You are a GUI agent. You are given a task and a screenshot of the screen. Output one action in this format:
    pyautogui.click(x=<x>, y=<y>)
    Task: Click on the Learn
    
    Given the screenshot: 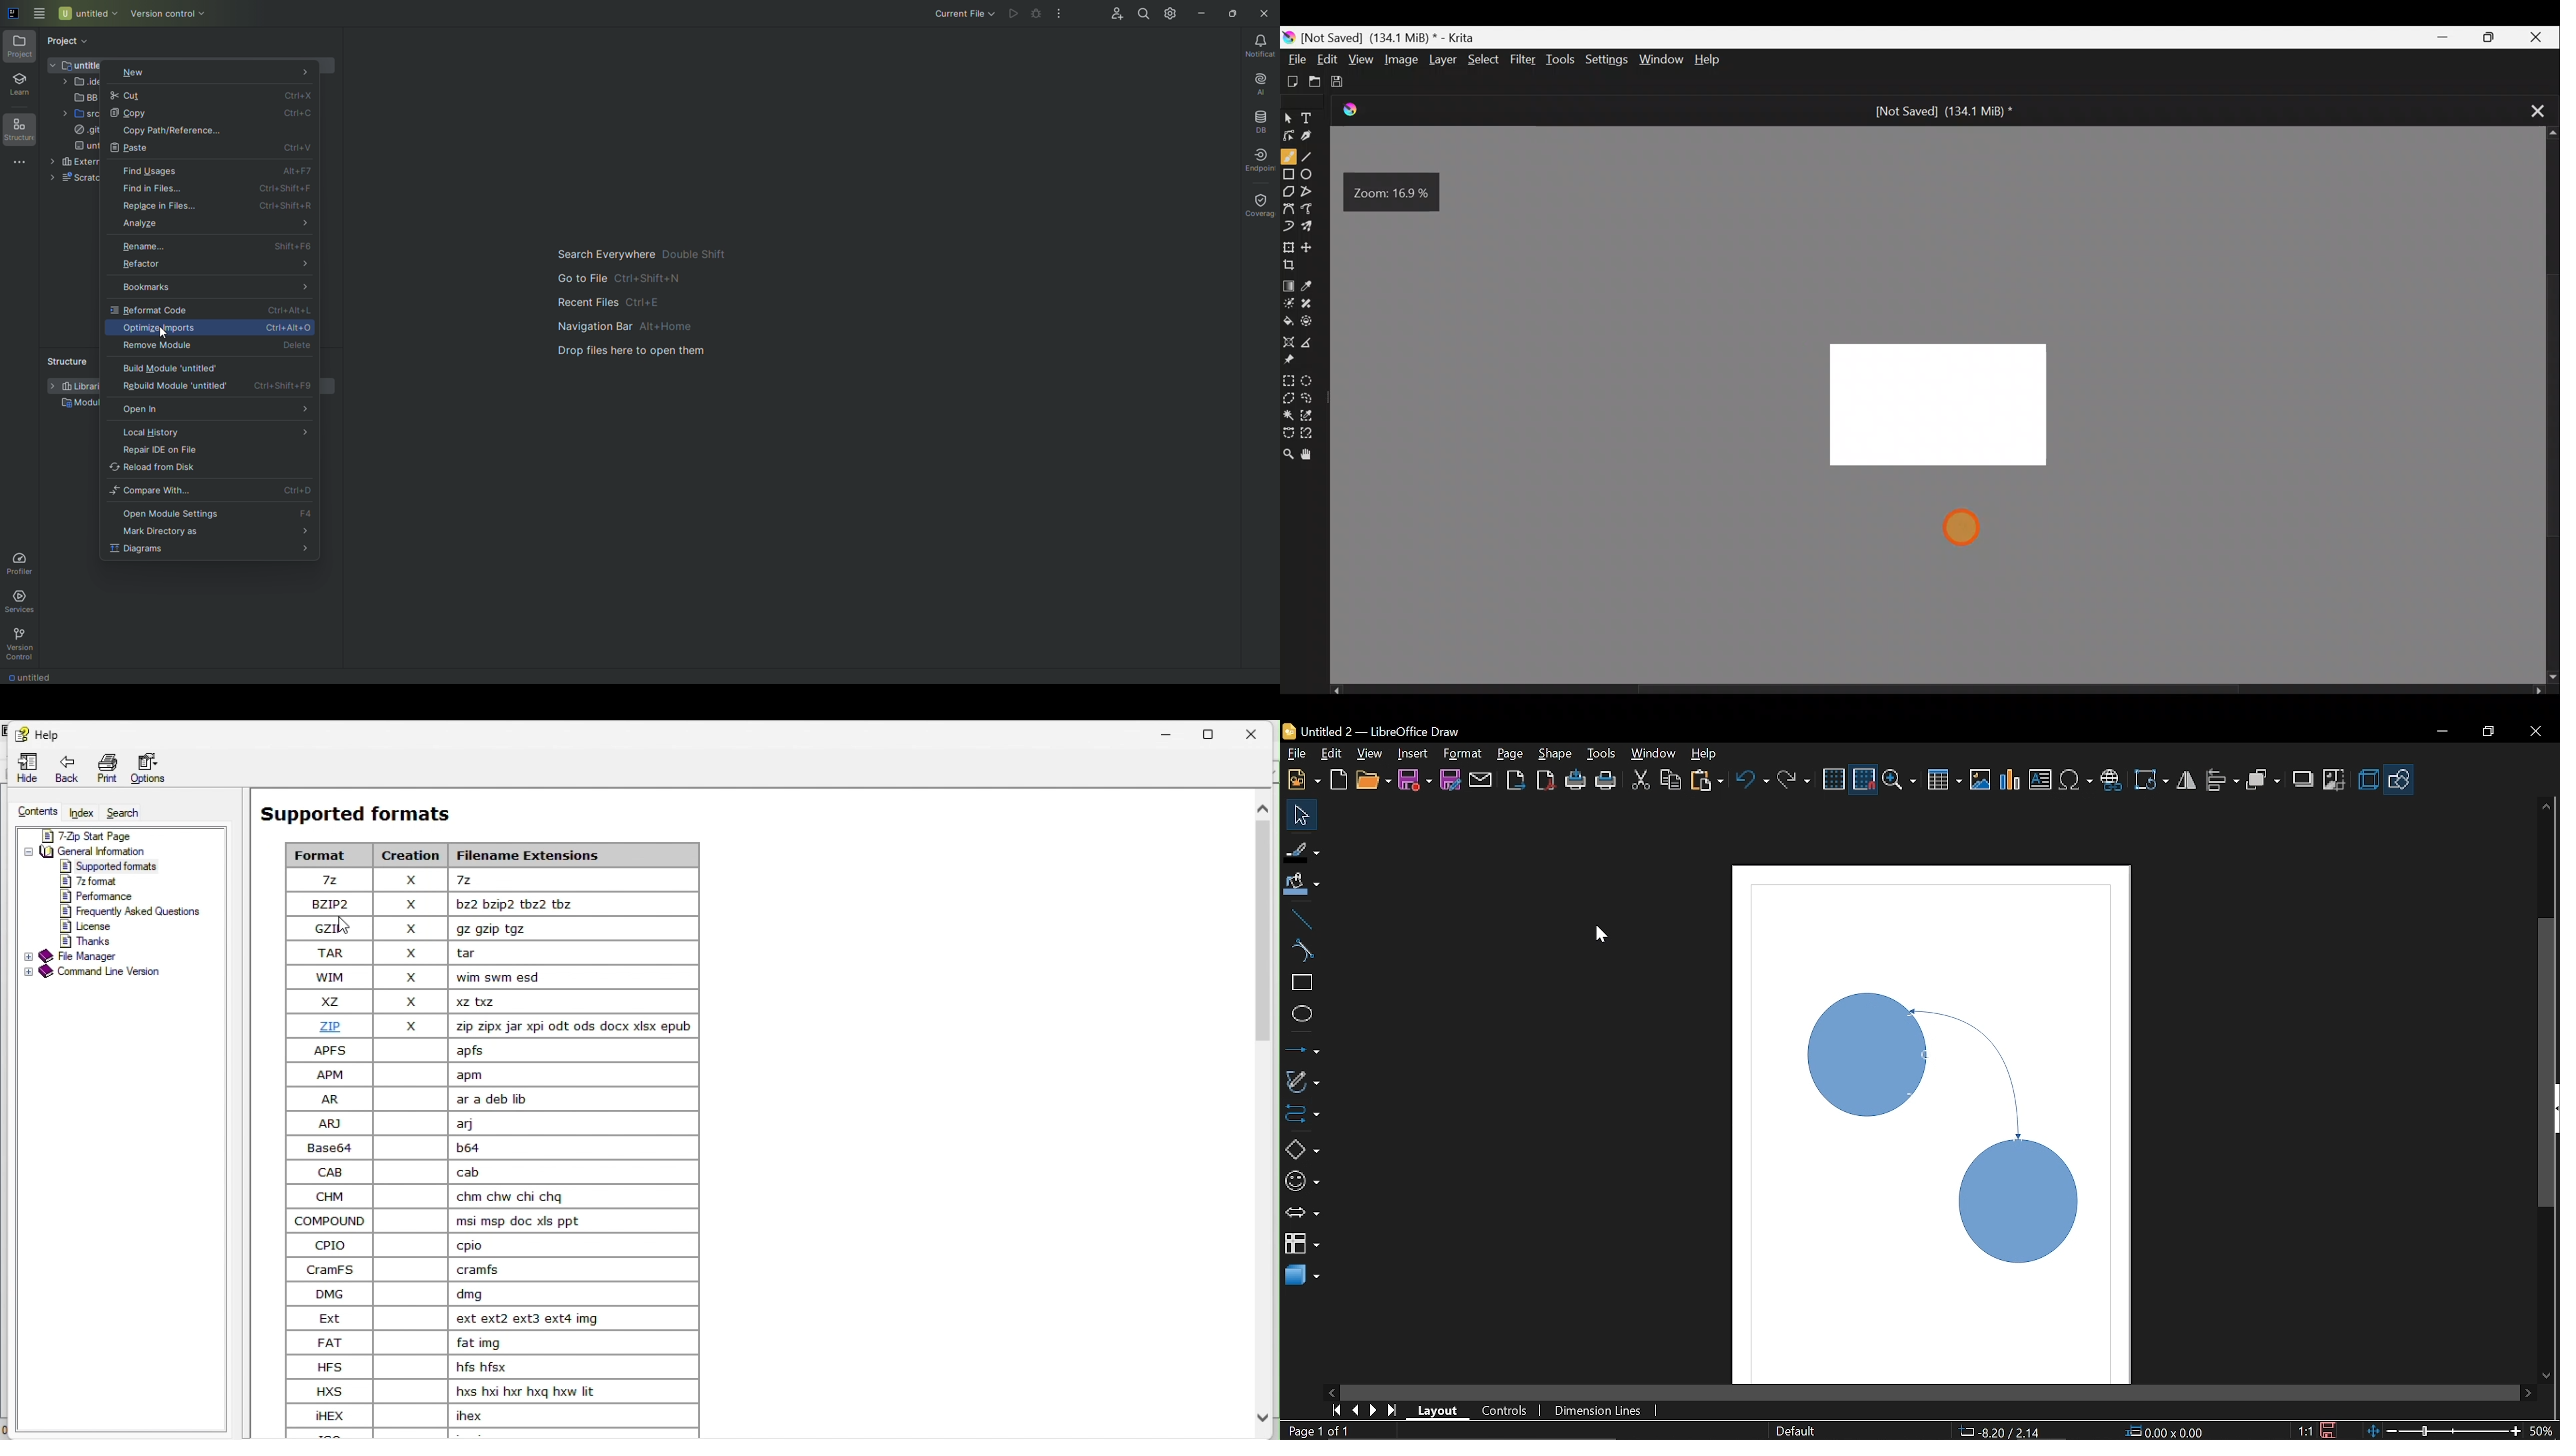 What is the action you would take?
    pyautogui.click(x=19, y=86)
    